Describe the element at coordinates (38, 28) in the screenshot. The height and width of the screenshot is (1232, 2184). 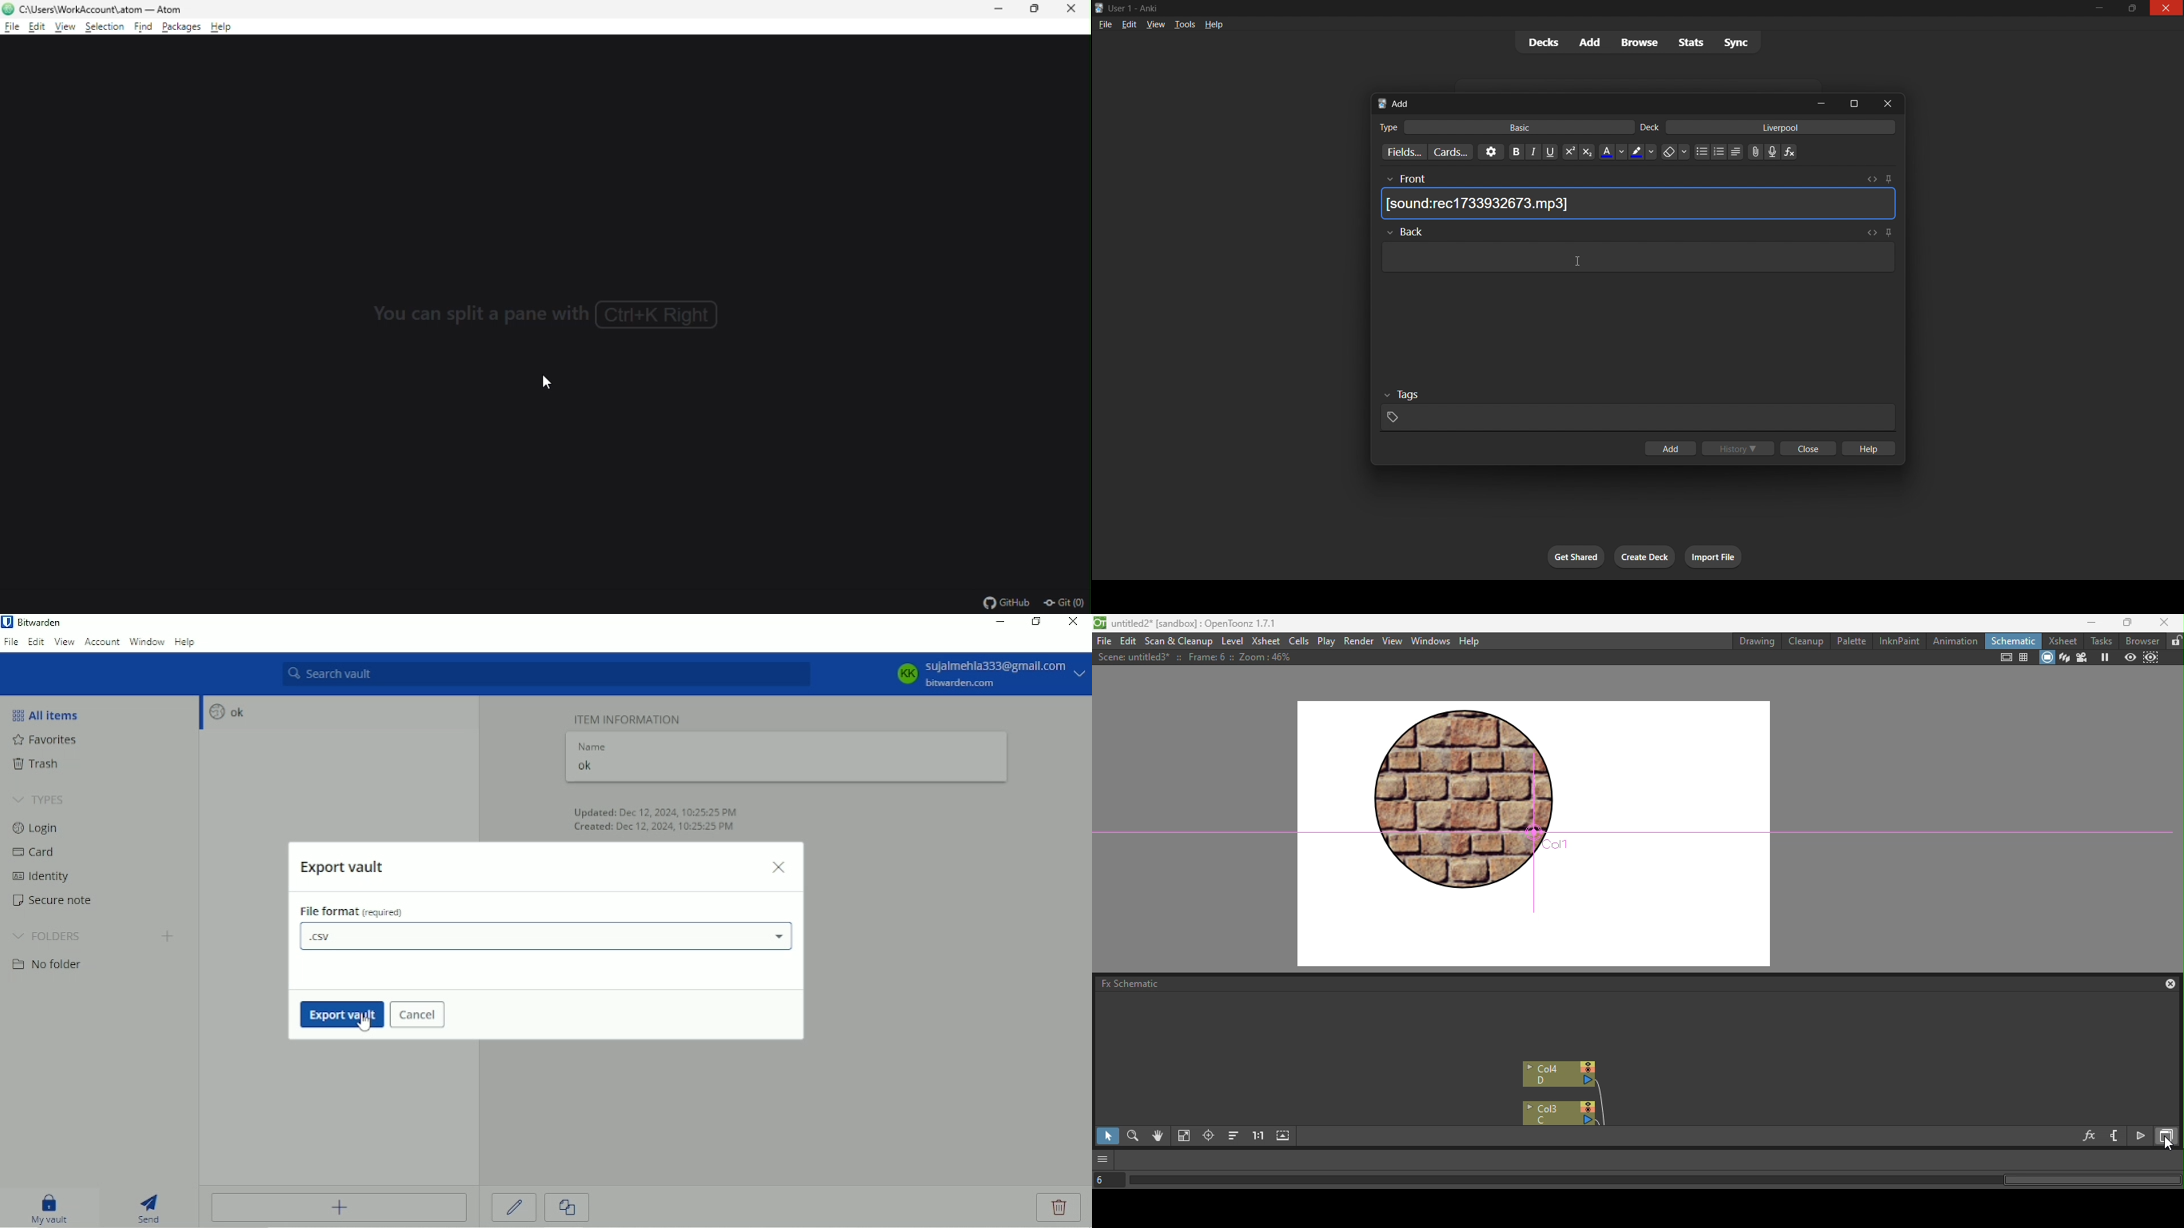
I see `edit` at that location.